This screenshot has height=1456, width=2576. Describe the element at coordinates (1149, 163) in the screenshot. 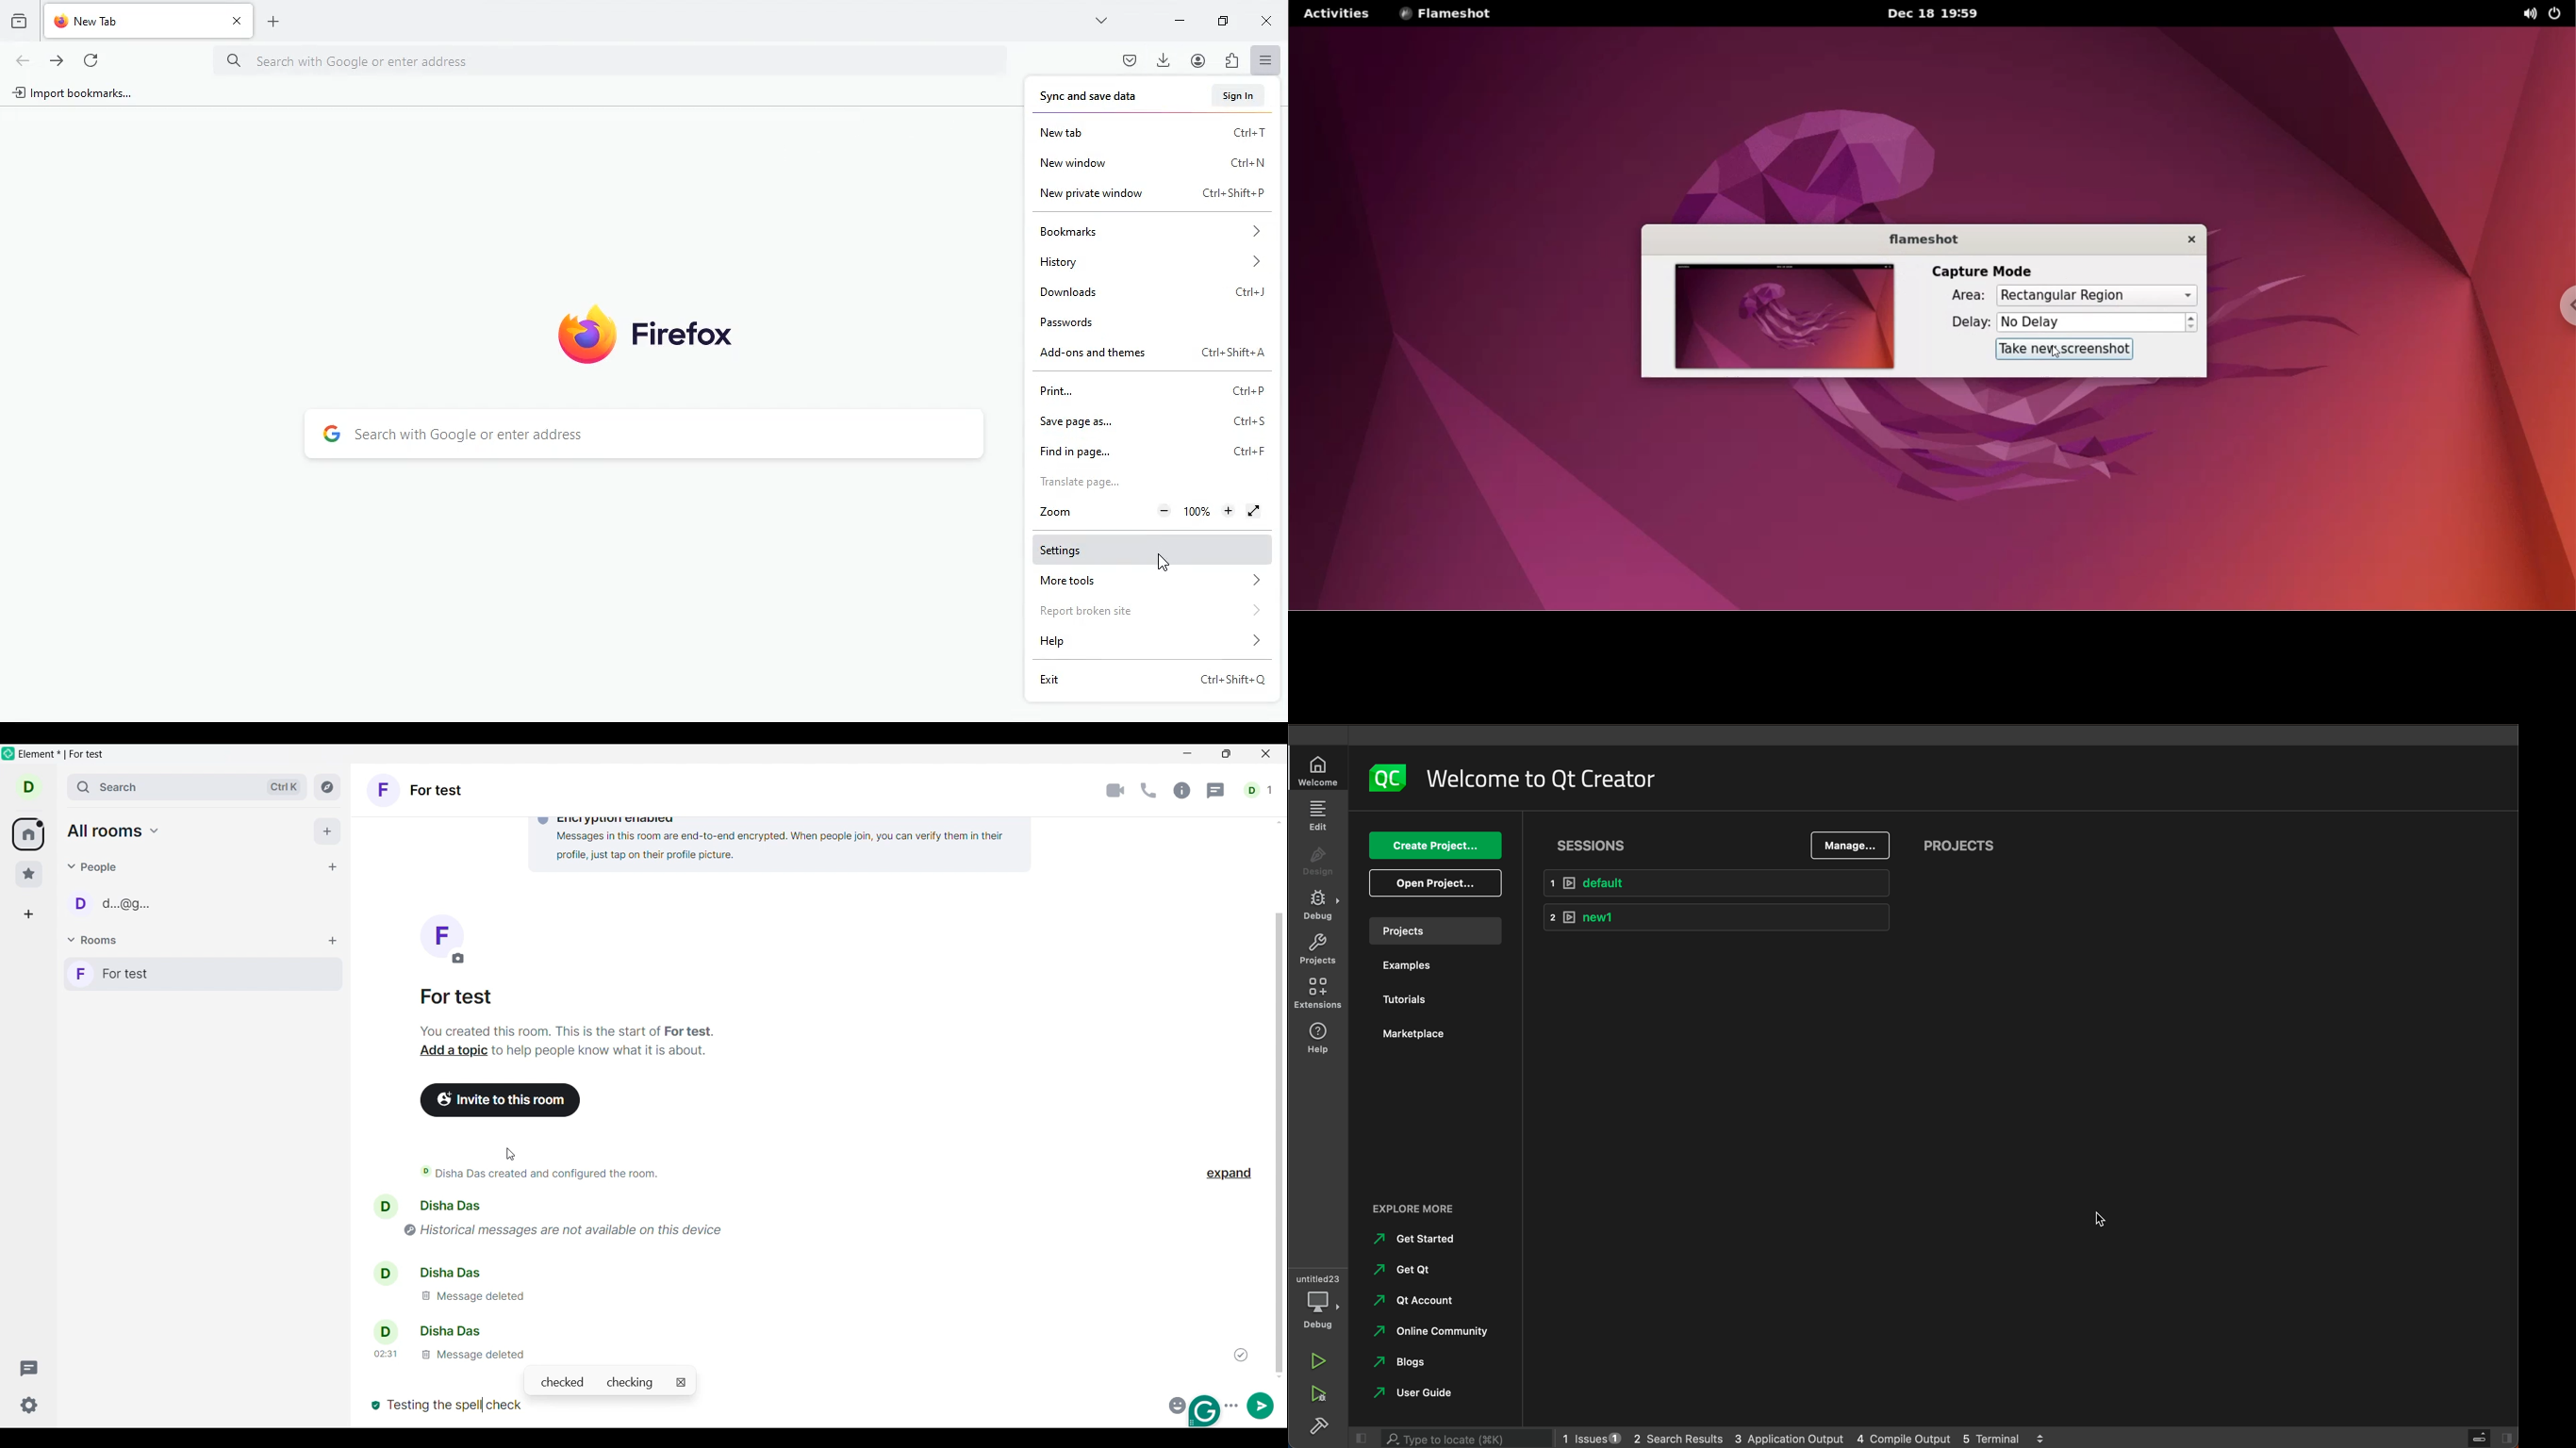

I see `new window` at that location.